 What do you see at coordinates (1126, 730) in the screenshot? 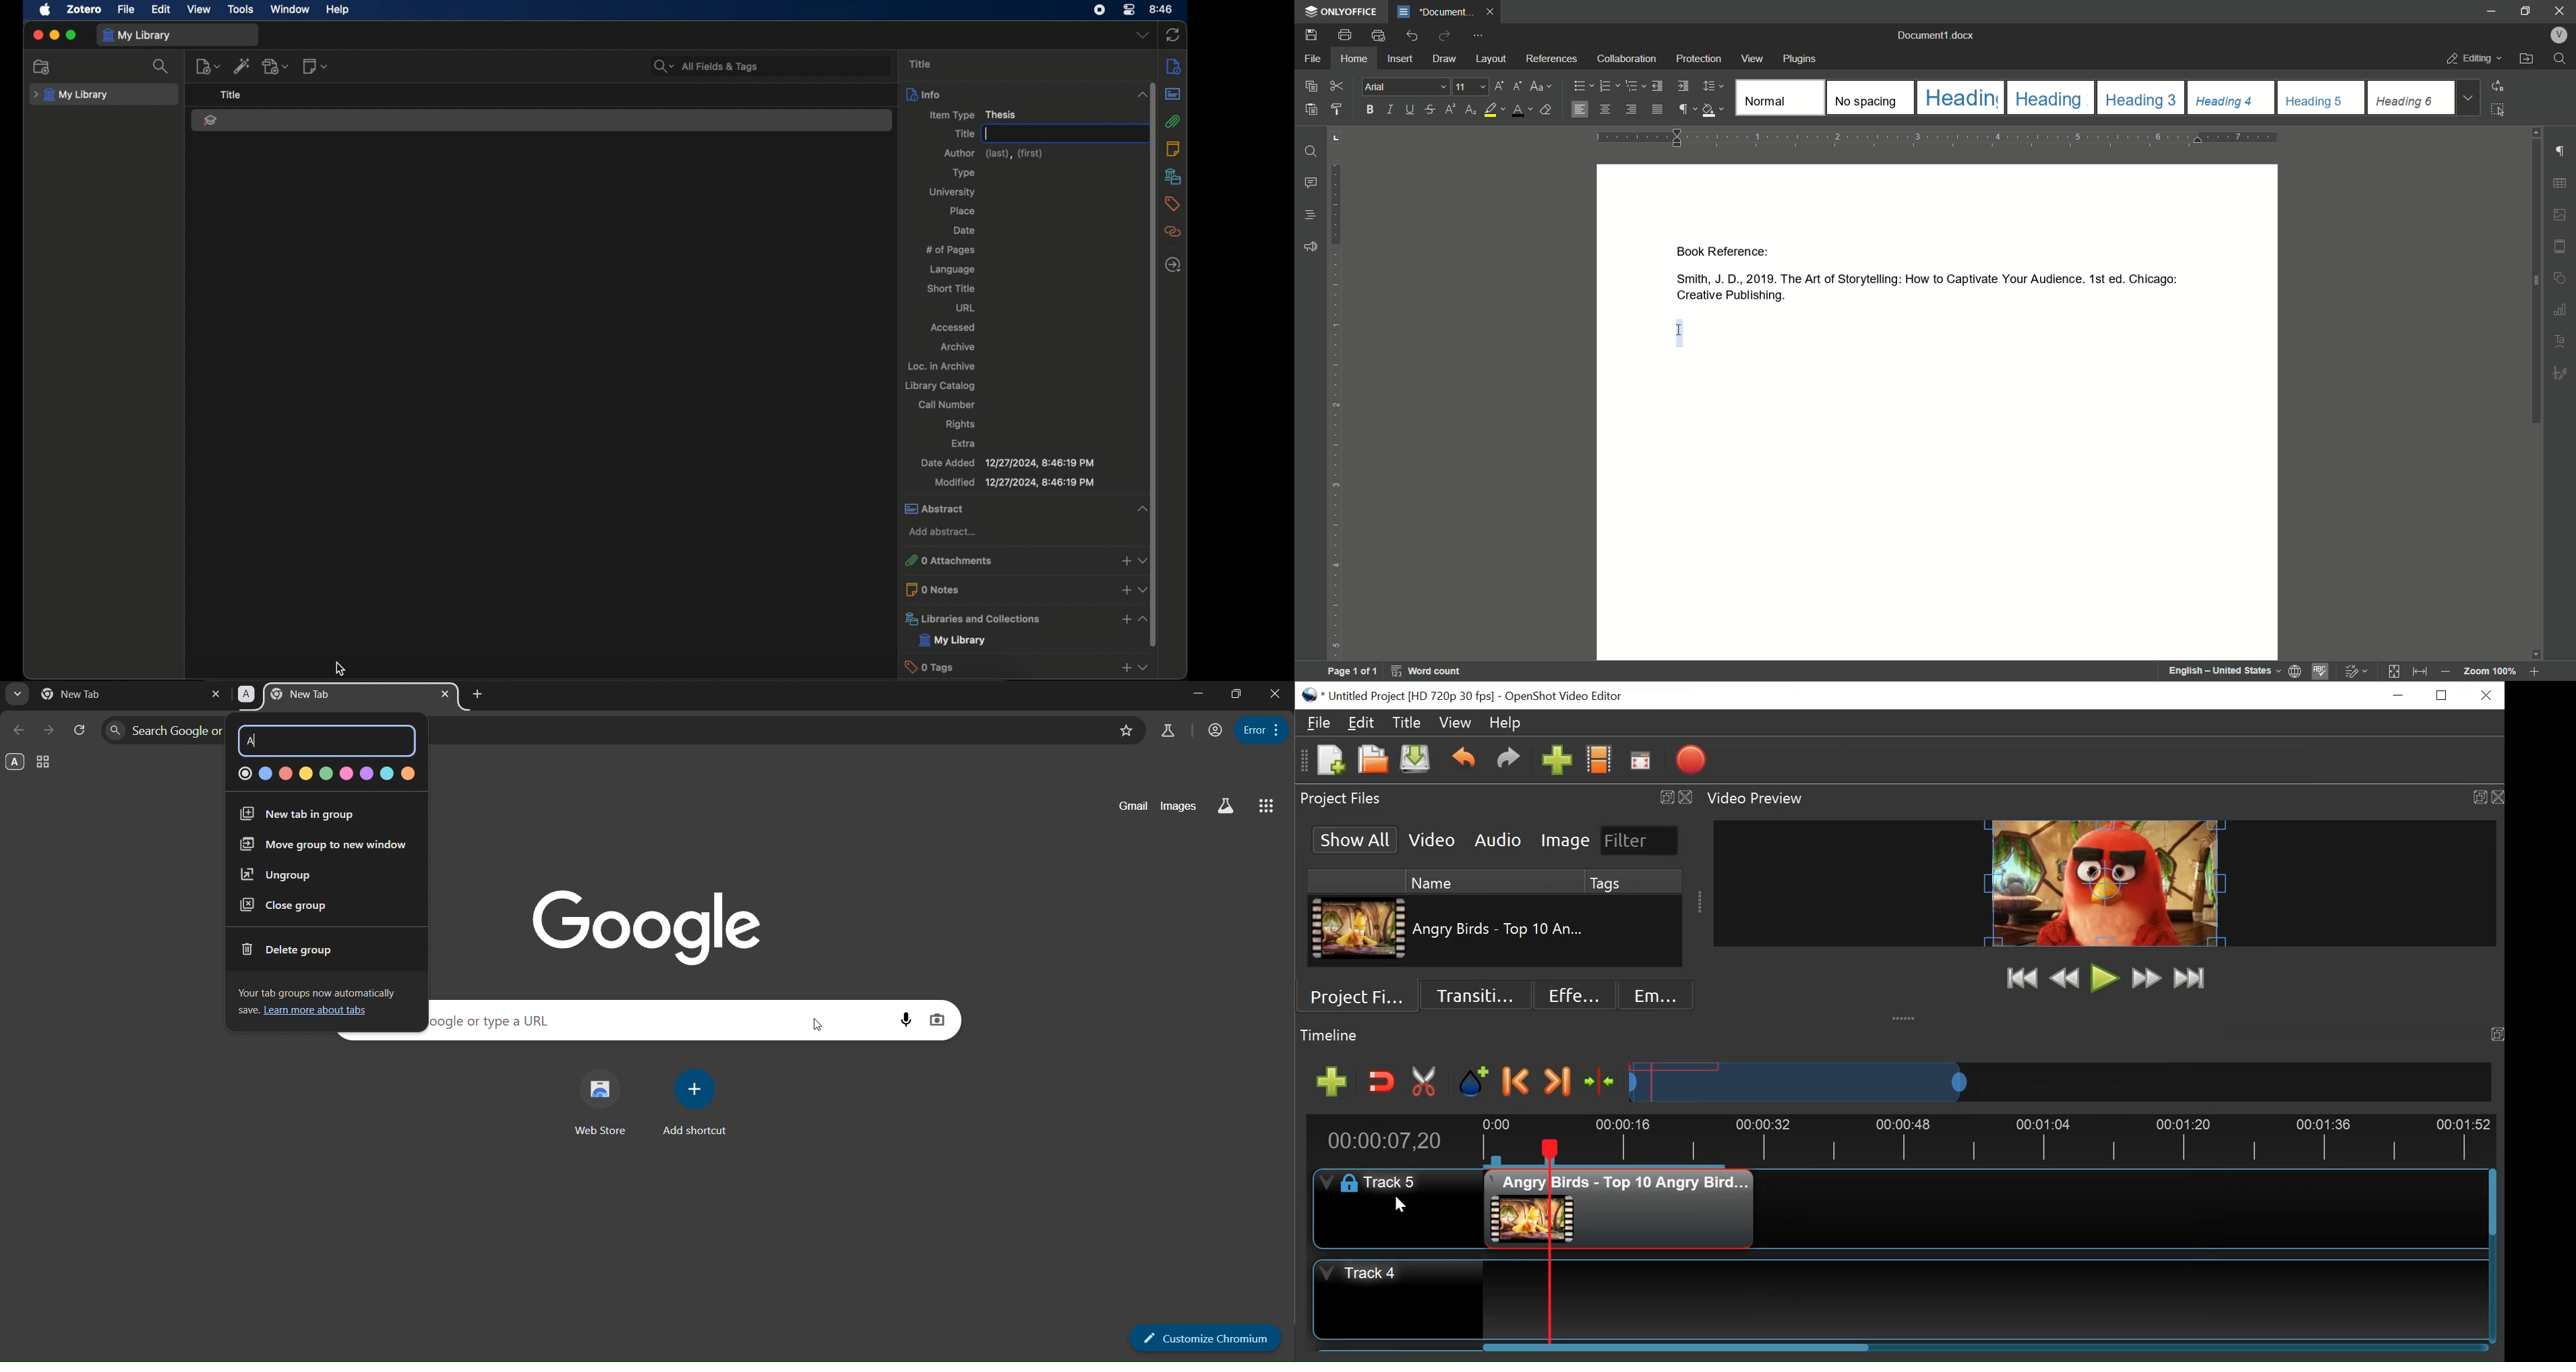
I see `bookmark this page` at bounding box center [1126, 730].